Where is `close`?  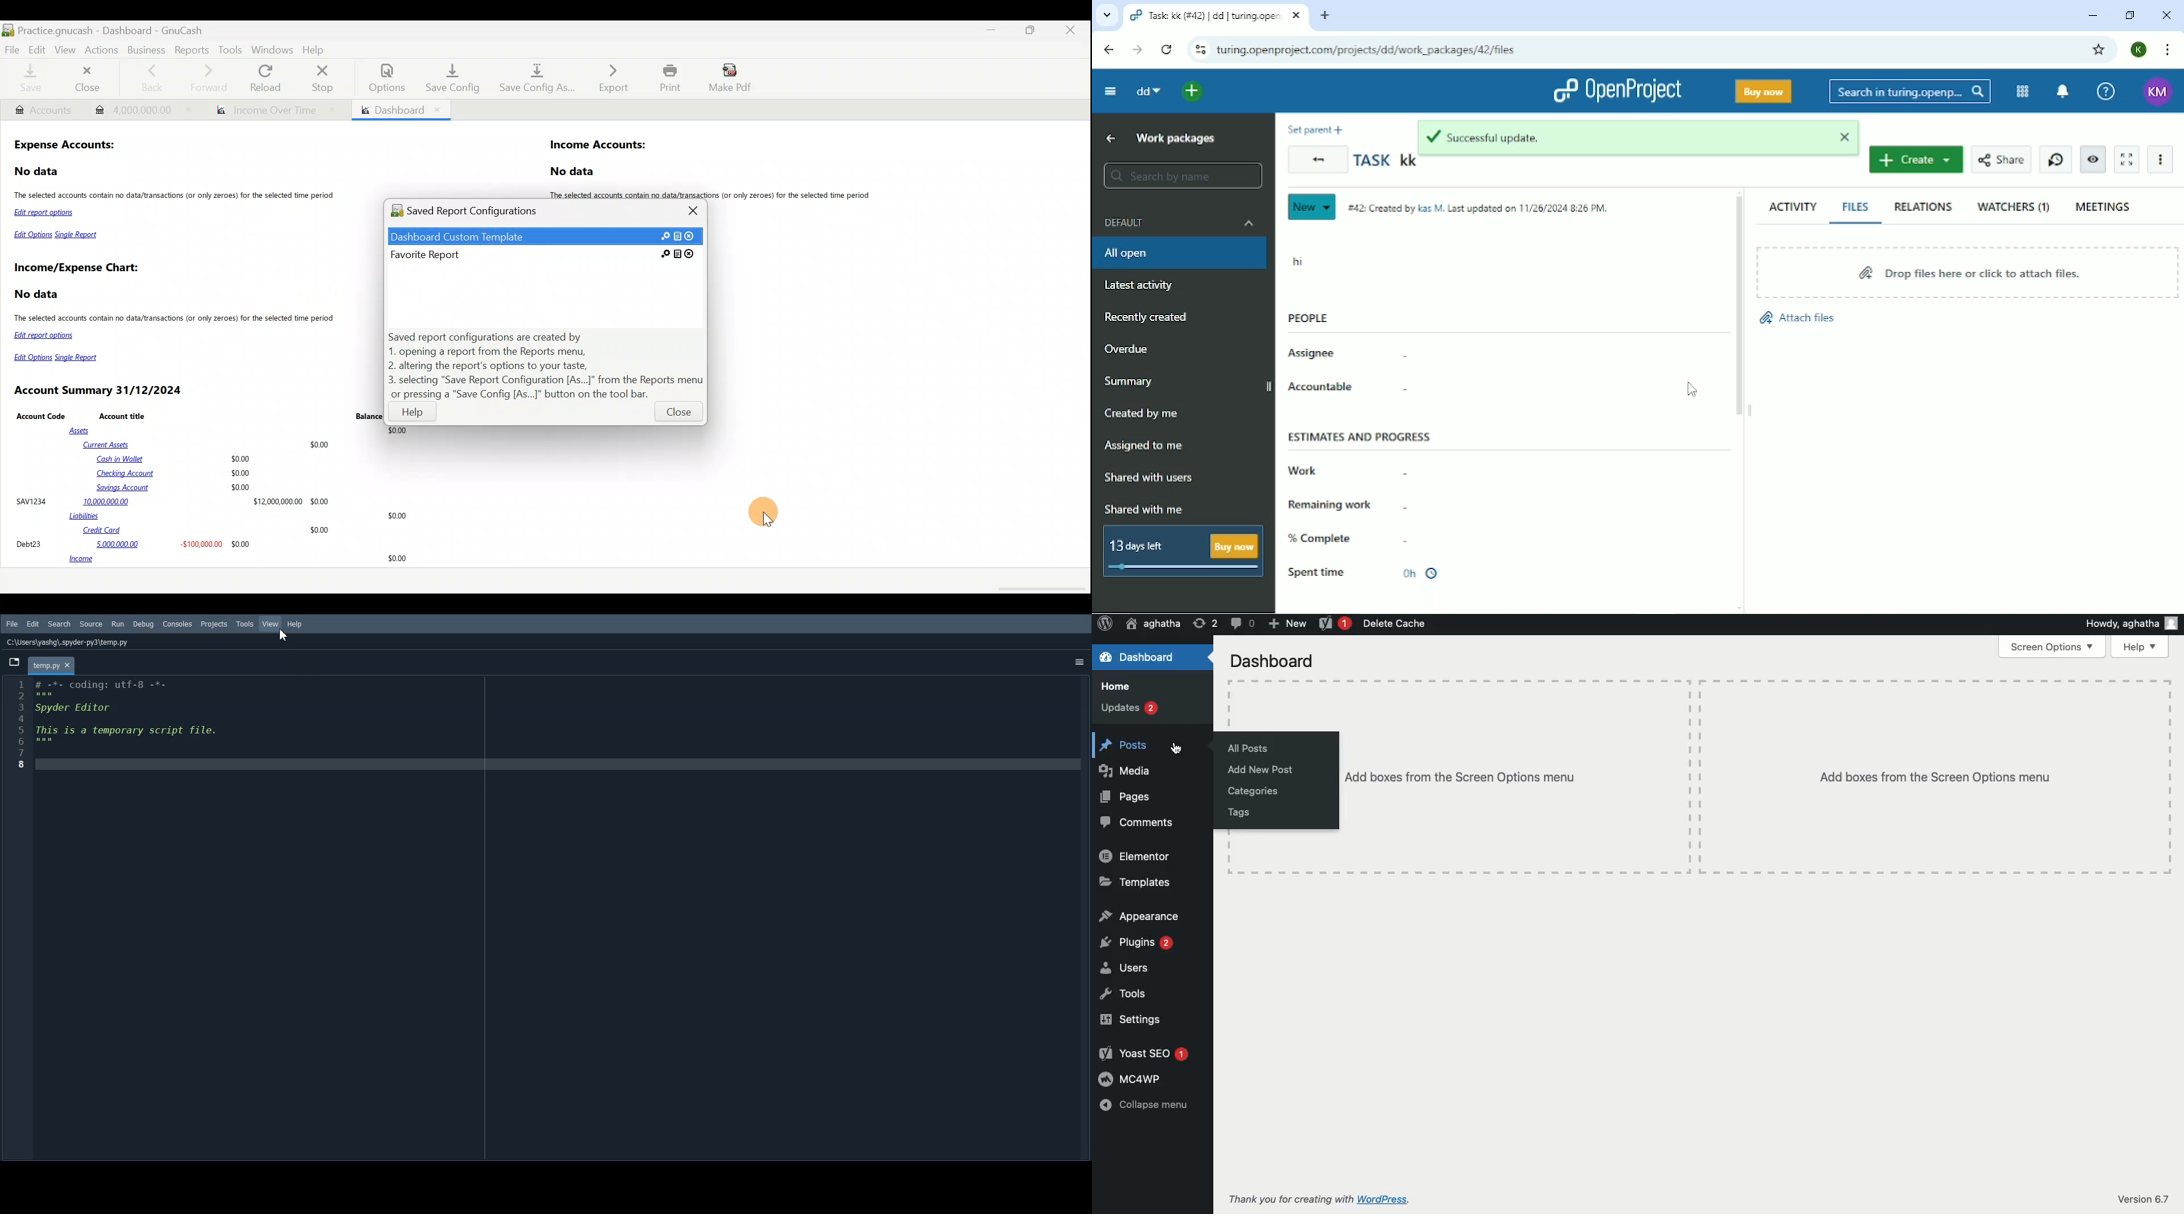
close is located at coordinates (1843, 134).